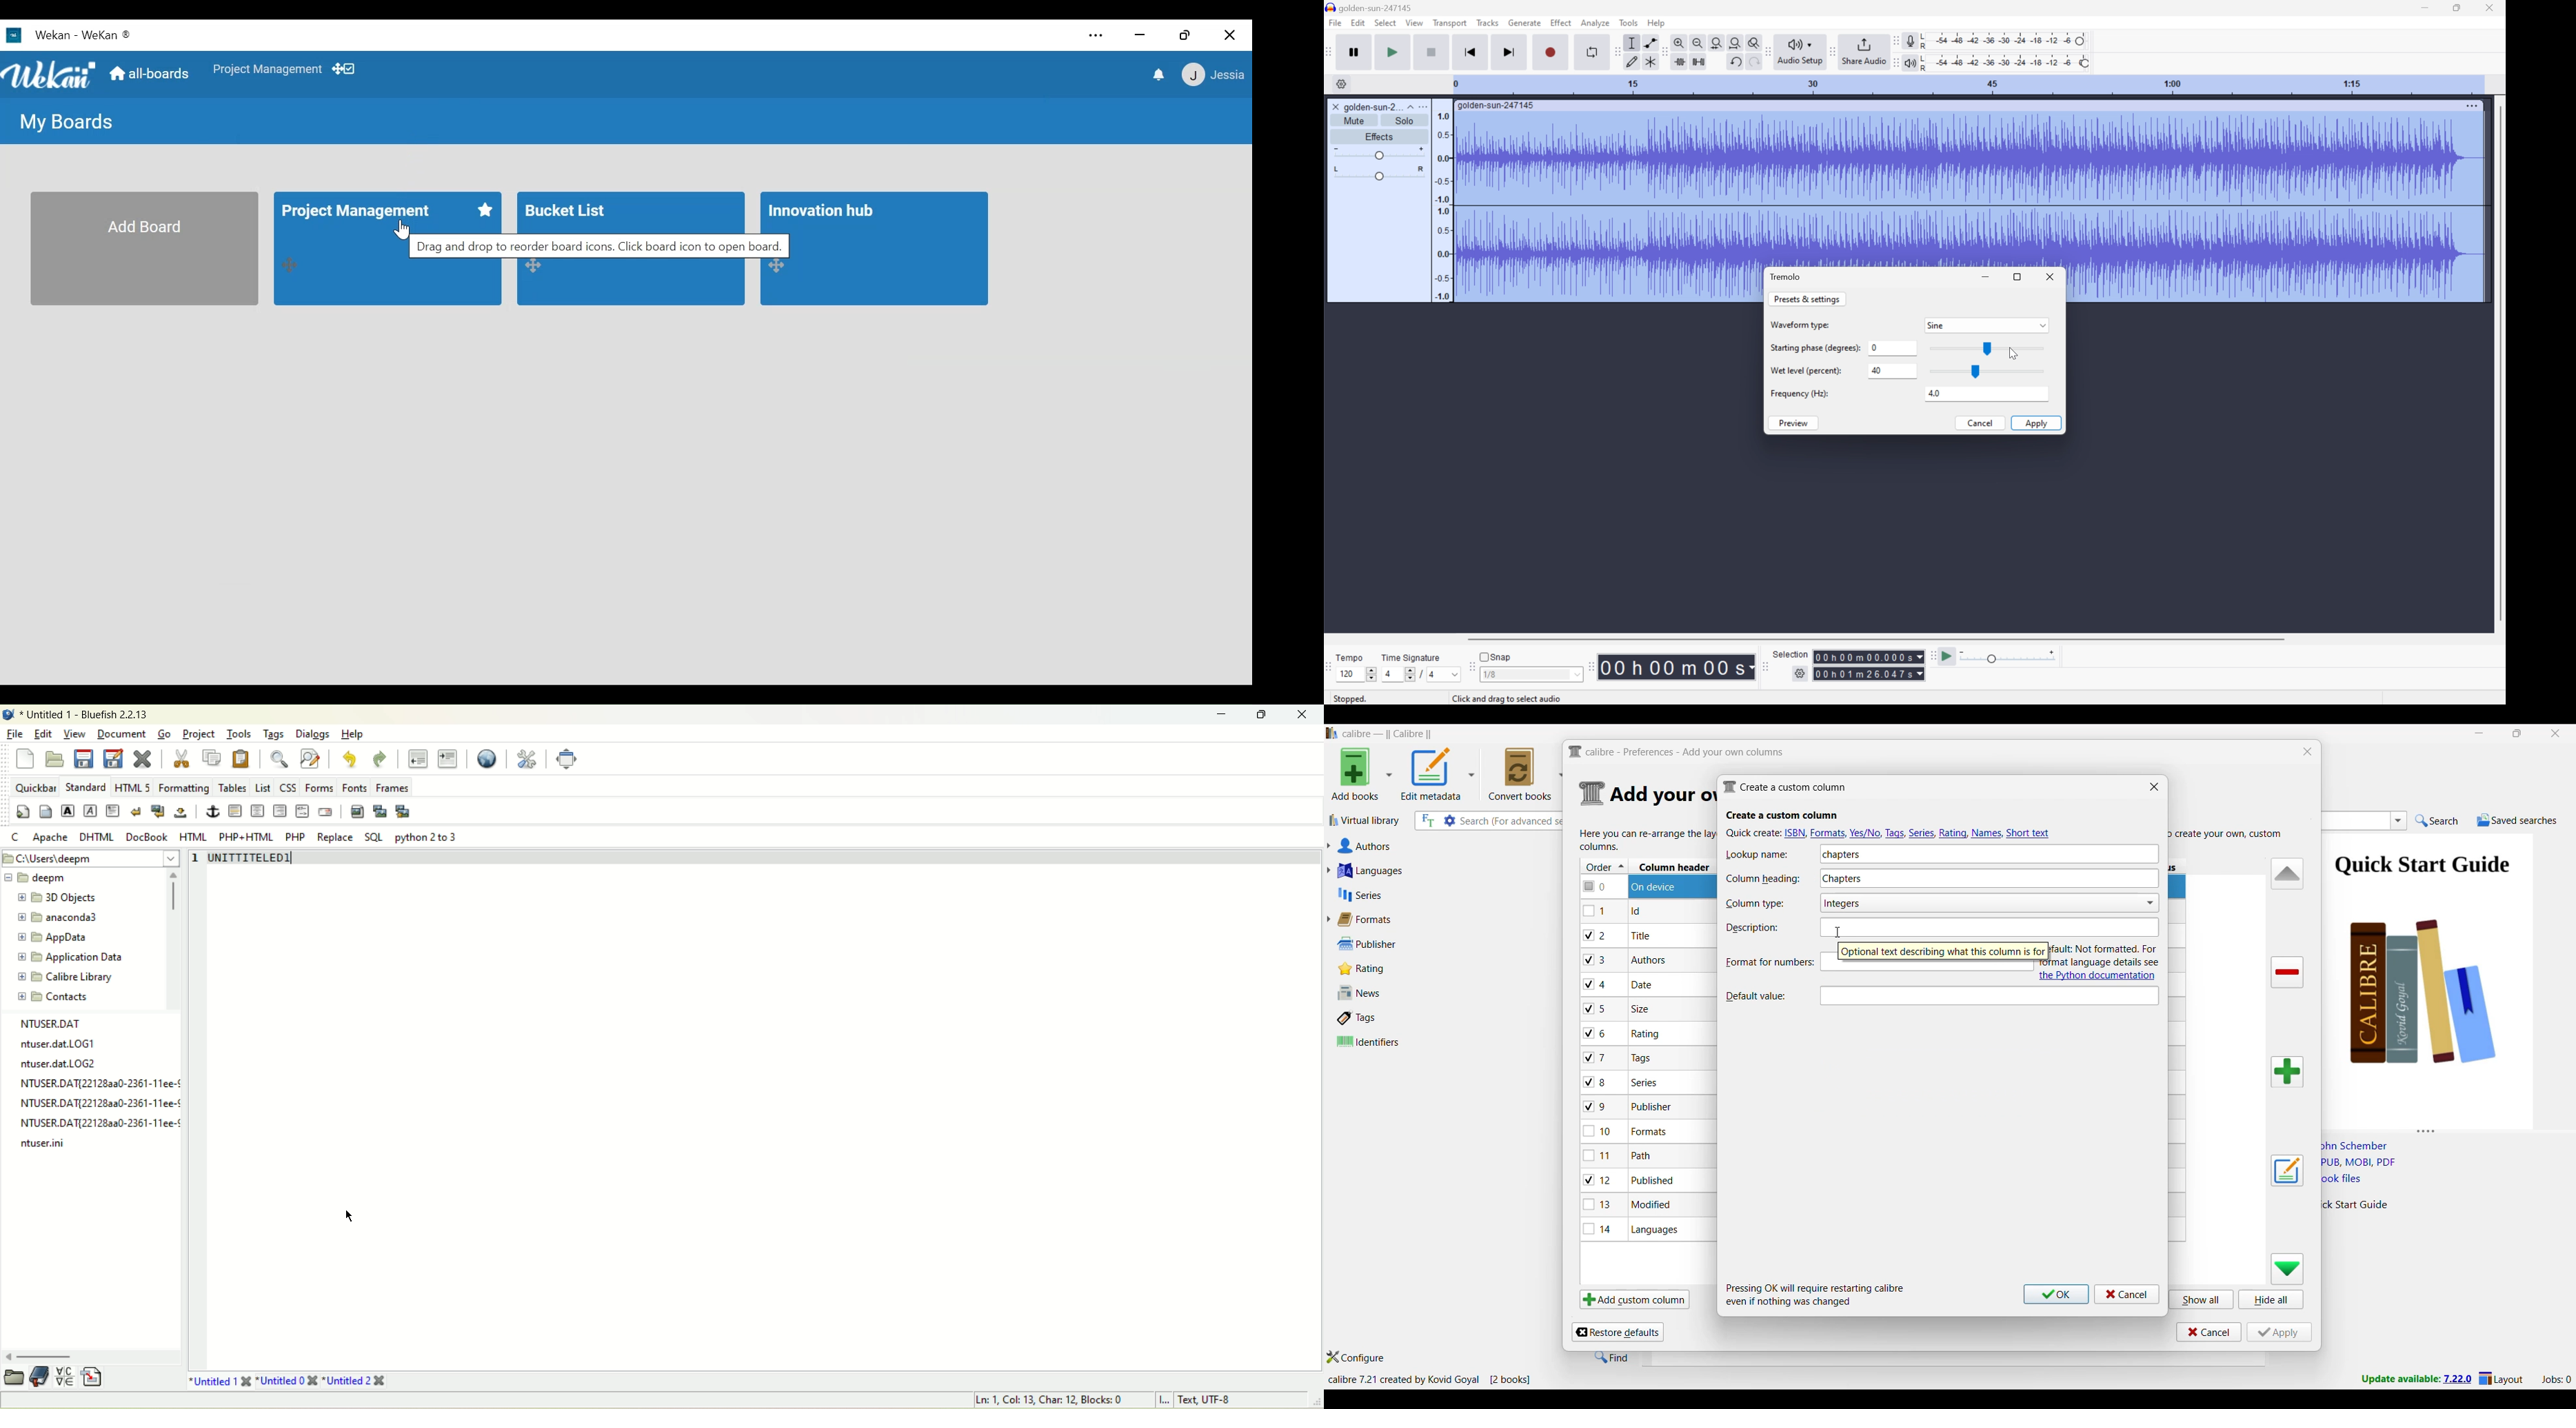 The image size is (2576, 1428). I want to click on Tools, so click(1628, 21).